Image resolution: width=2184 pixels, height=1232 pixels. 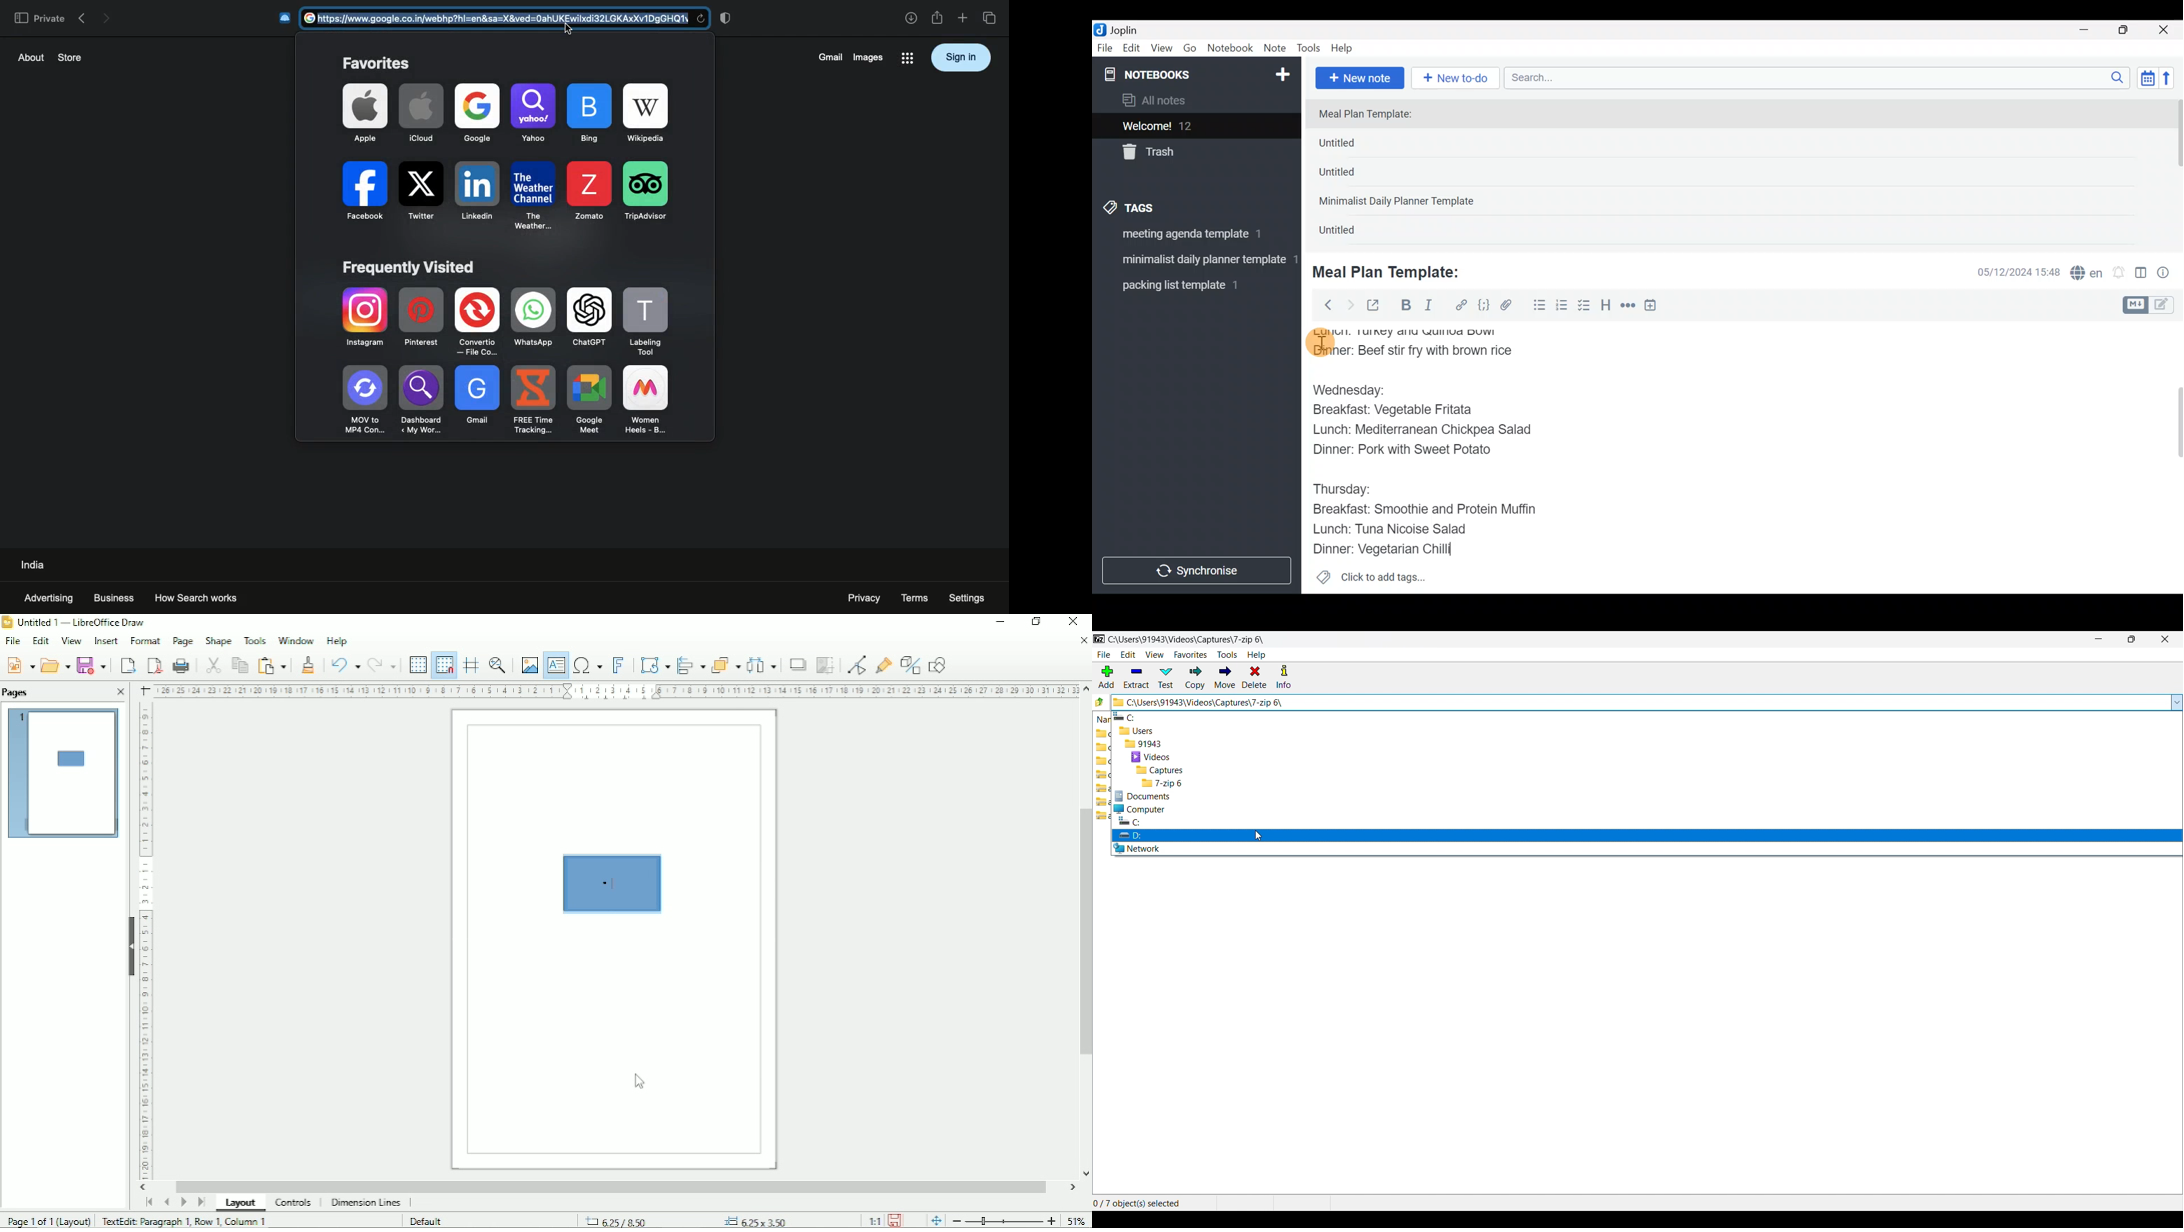 What do you see at coordinates (2091, 28) in the screenshot?
I see `Minimize` at bounding box center [2091, 28].